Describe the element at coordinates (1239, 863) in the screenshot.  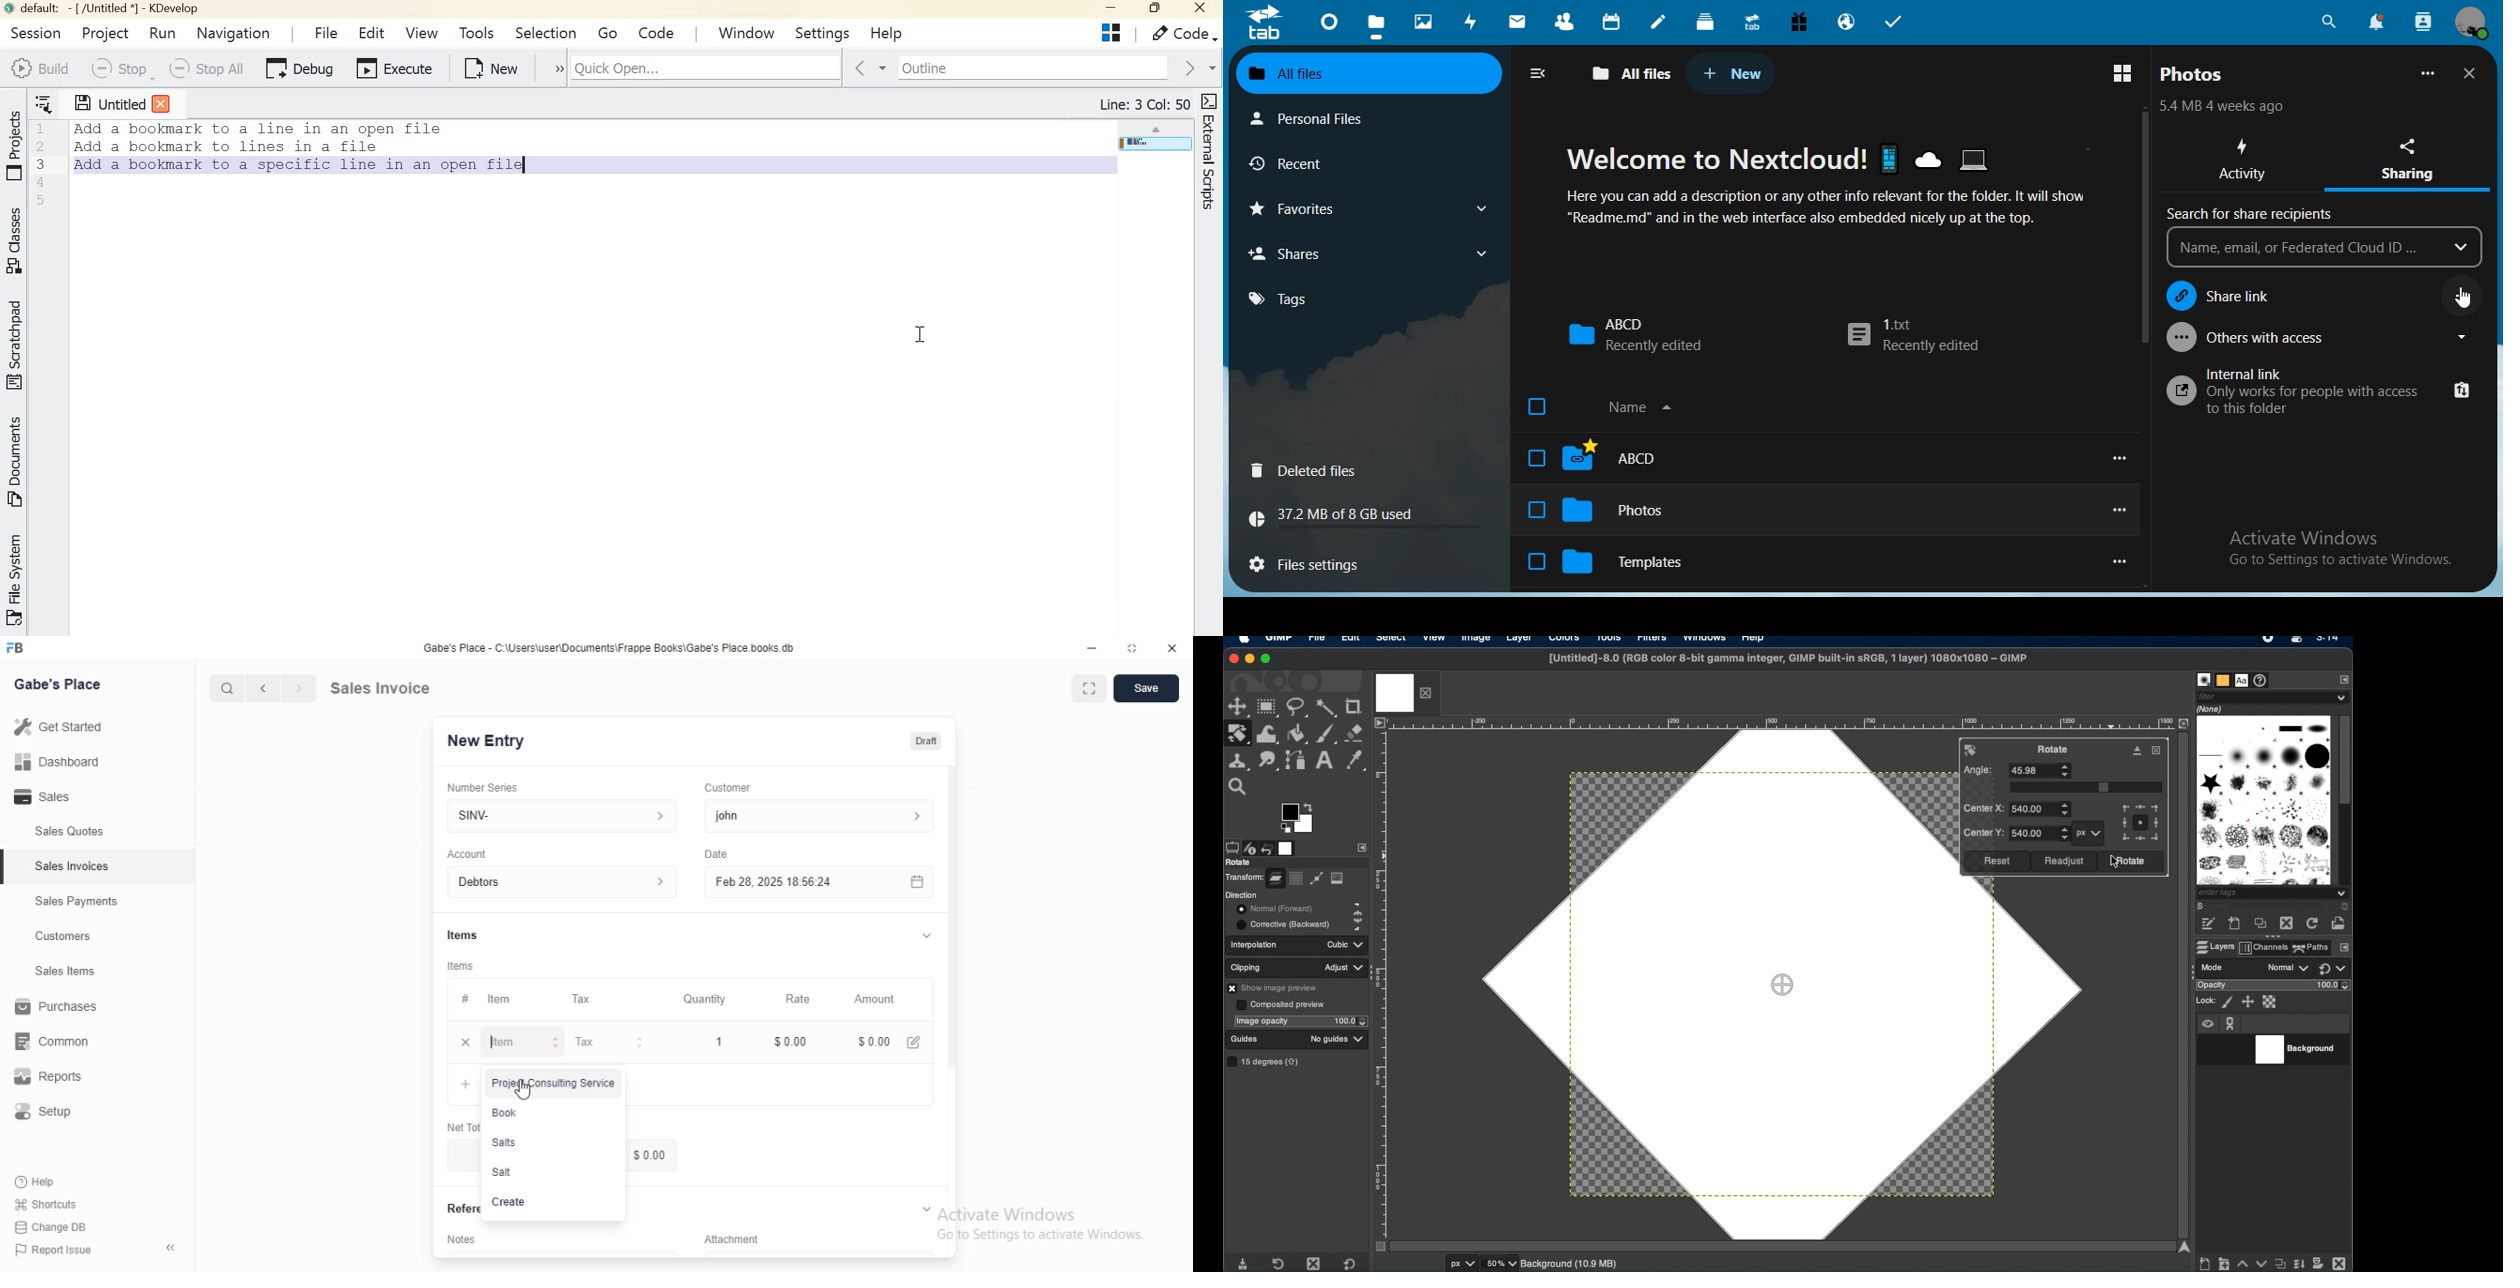
I see `rotate` at that location.